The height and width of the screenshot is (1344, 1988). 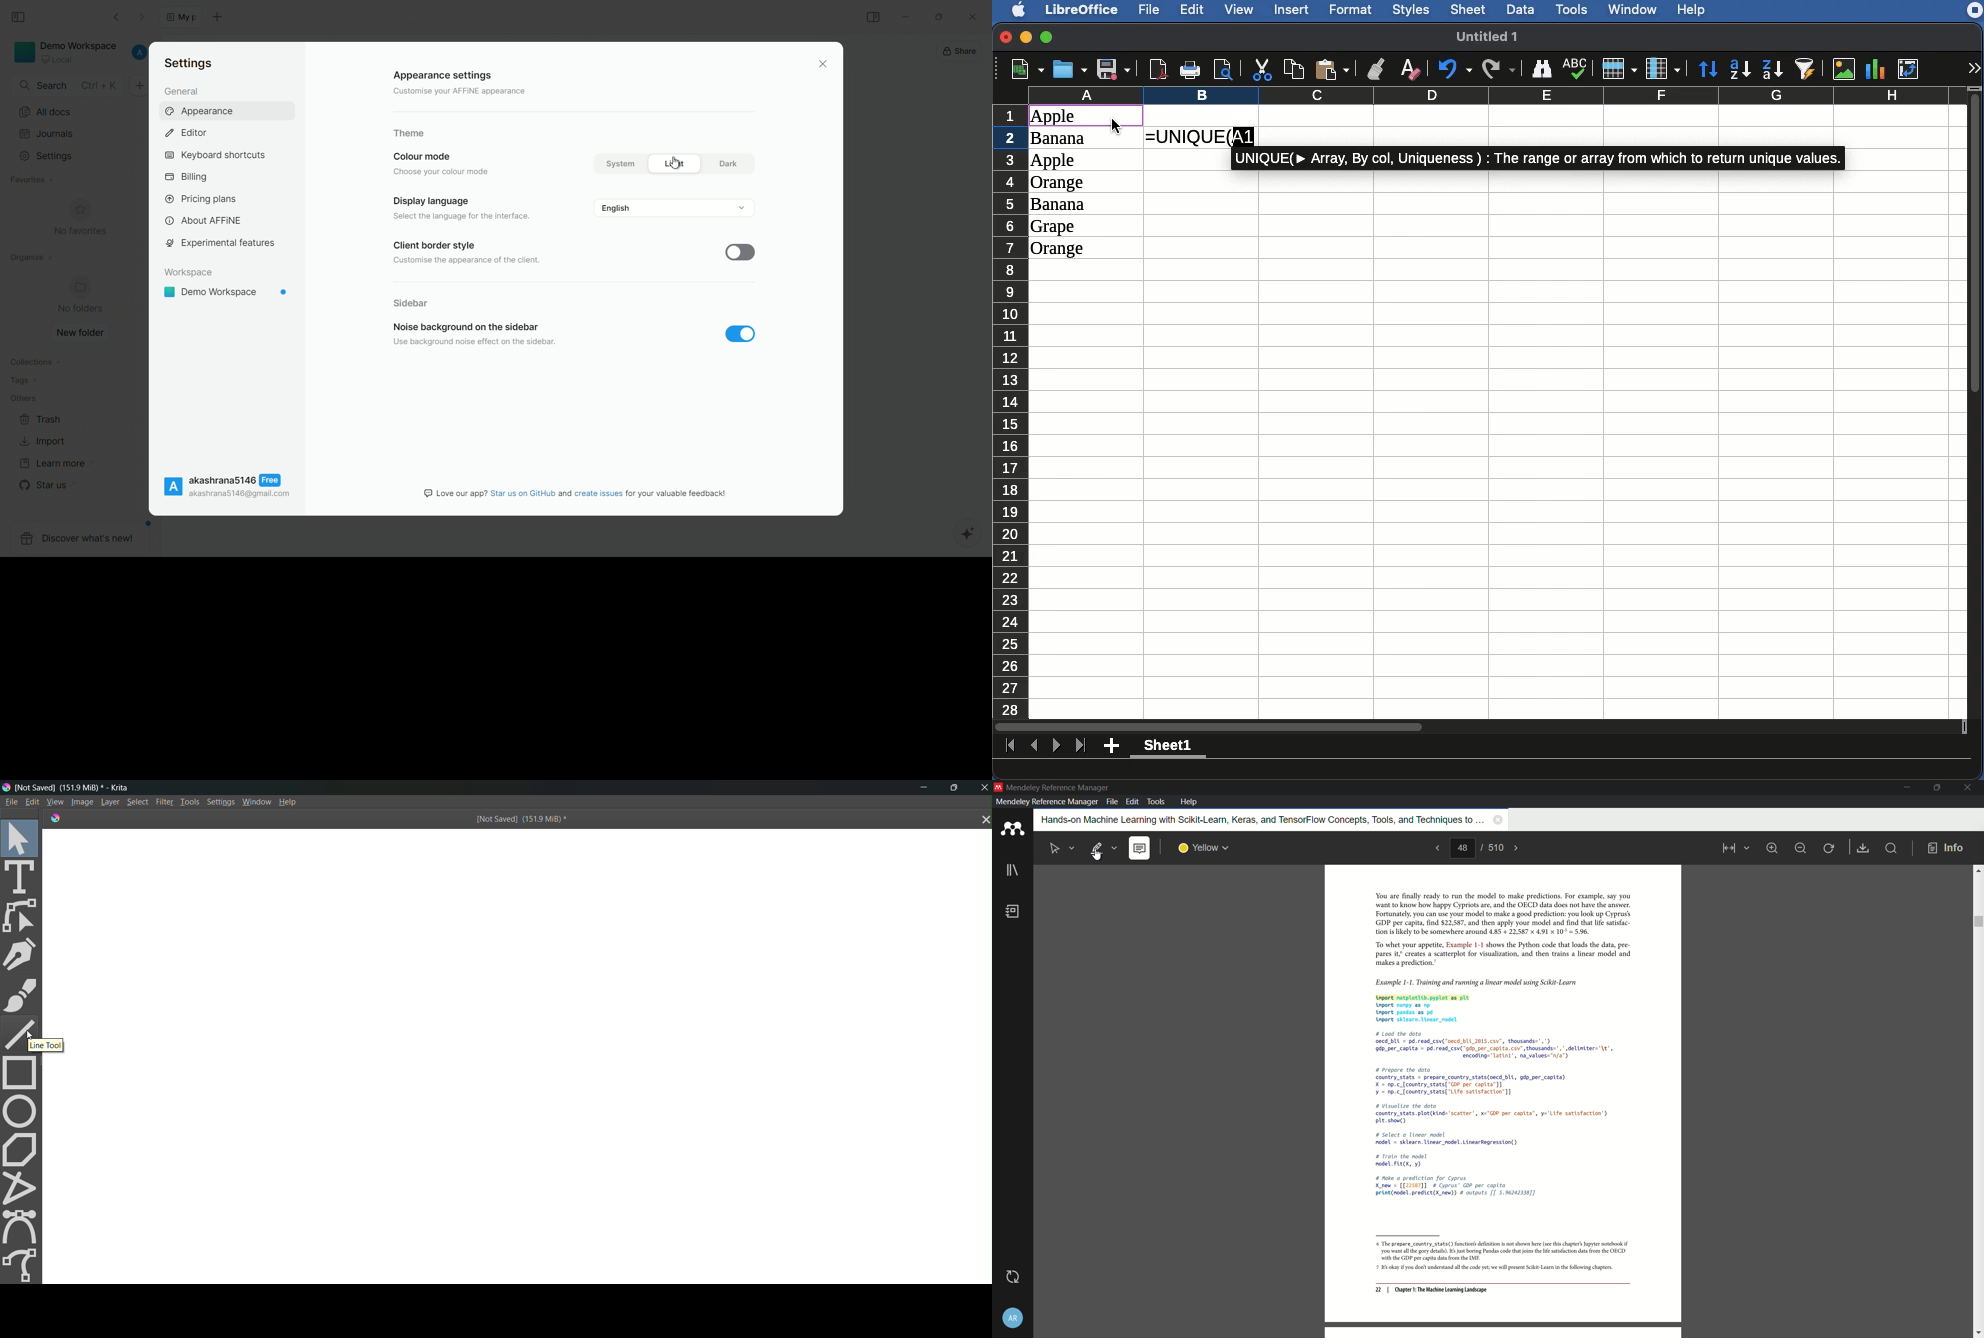 I want to click on Close, so click(x=983, y=787).